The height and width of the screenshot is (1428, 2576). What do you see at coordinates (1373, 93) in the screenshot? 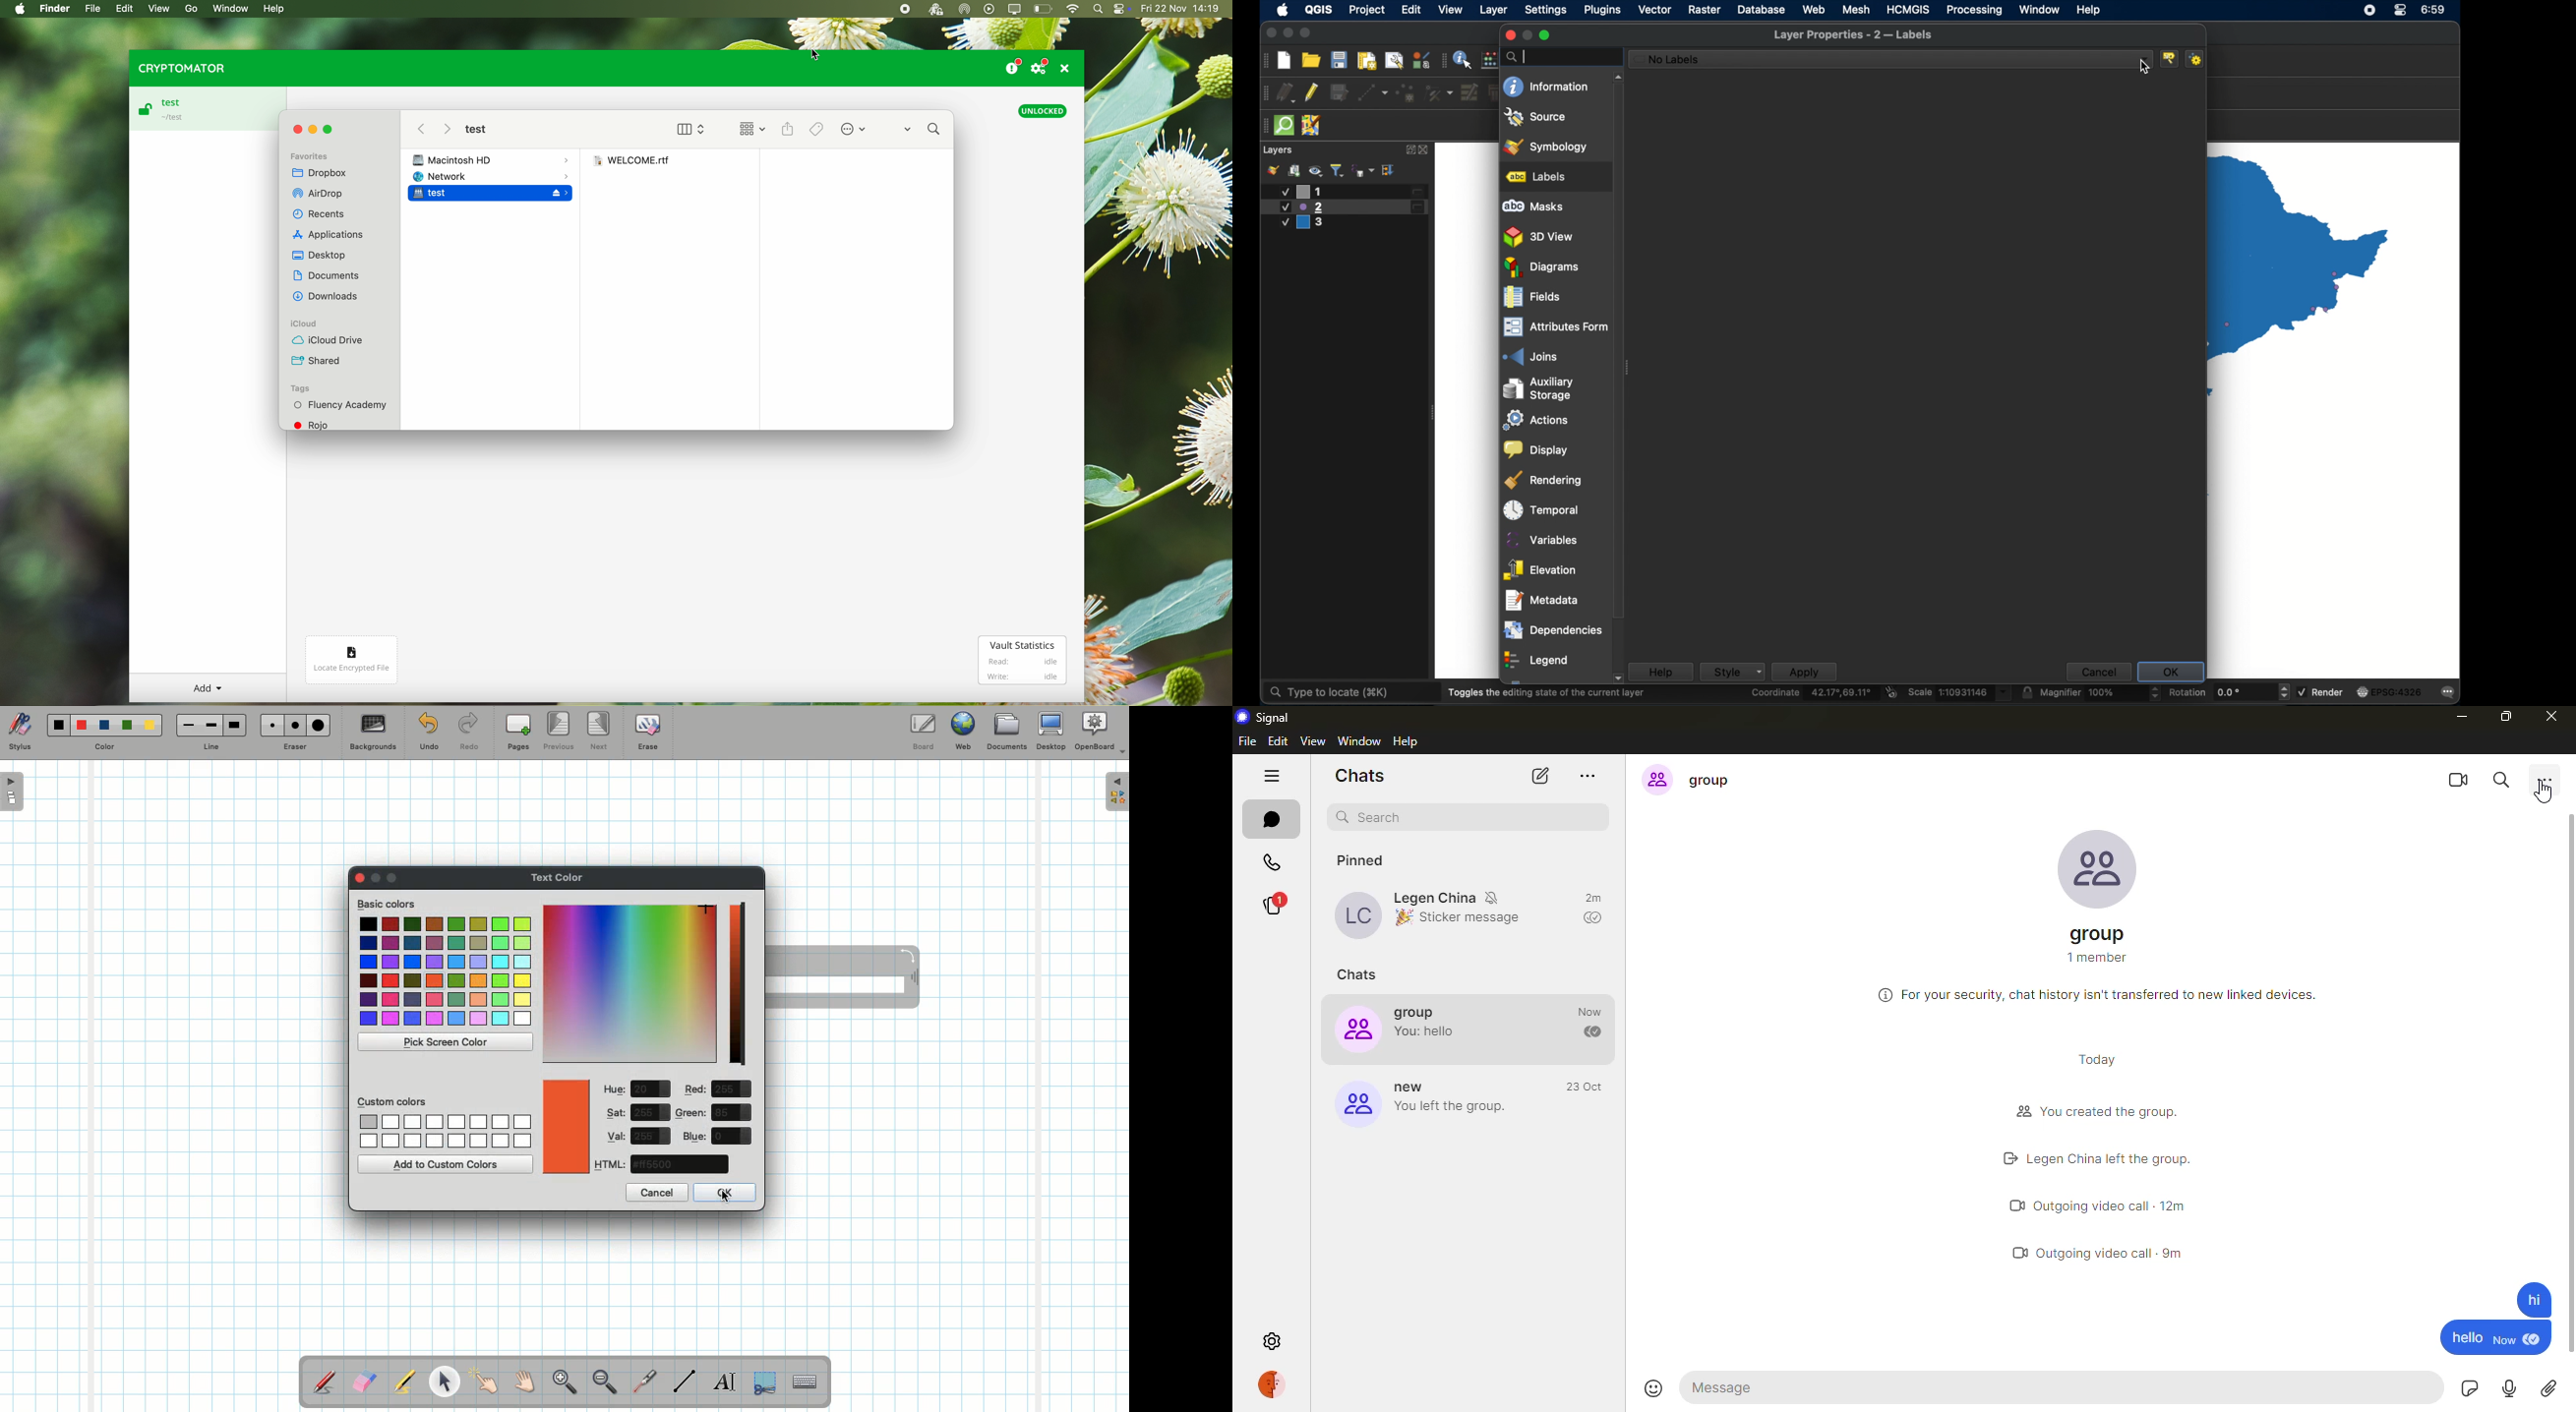
I see `digitize  with segment` at bounding box center [1373, 93].